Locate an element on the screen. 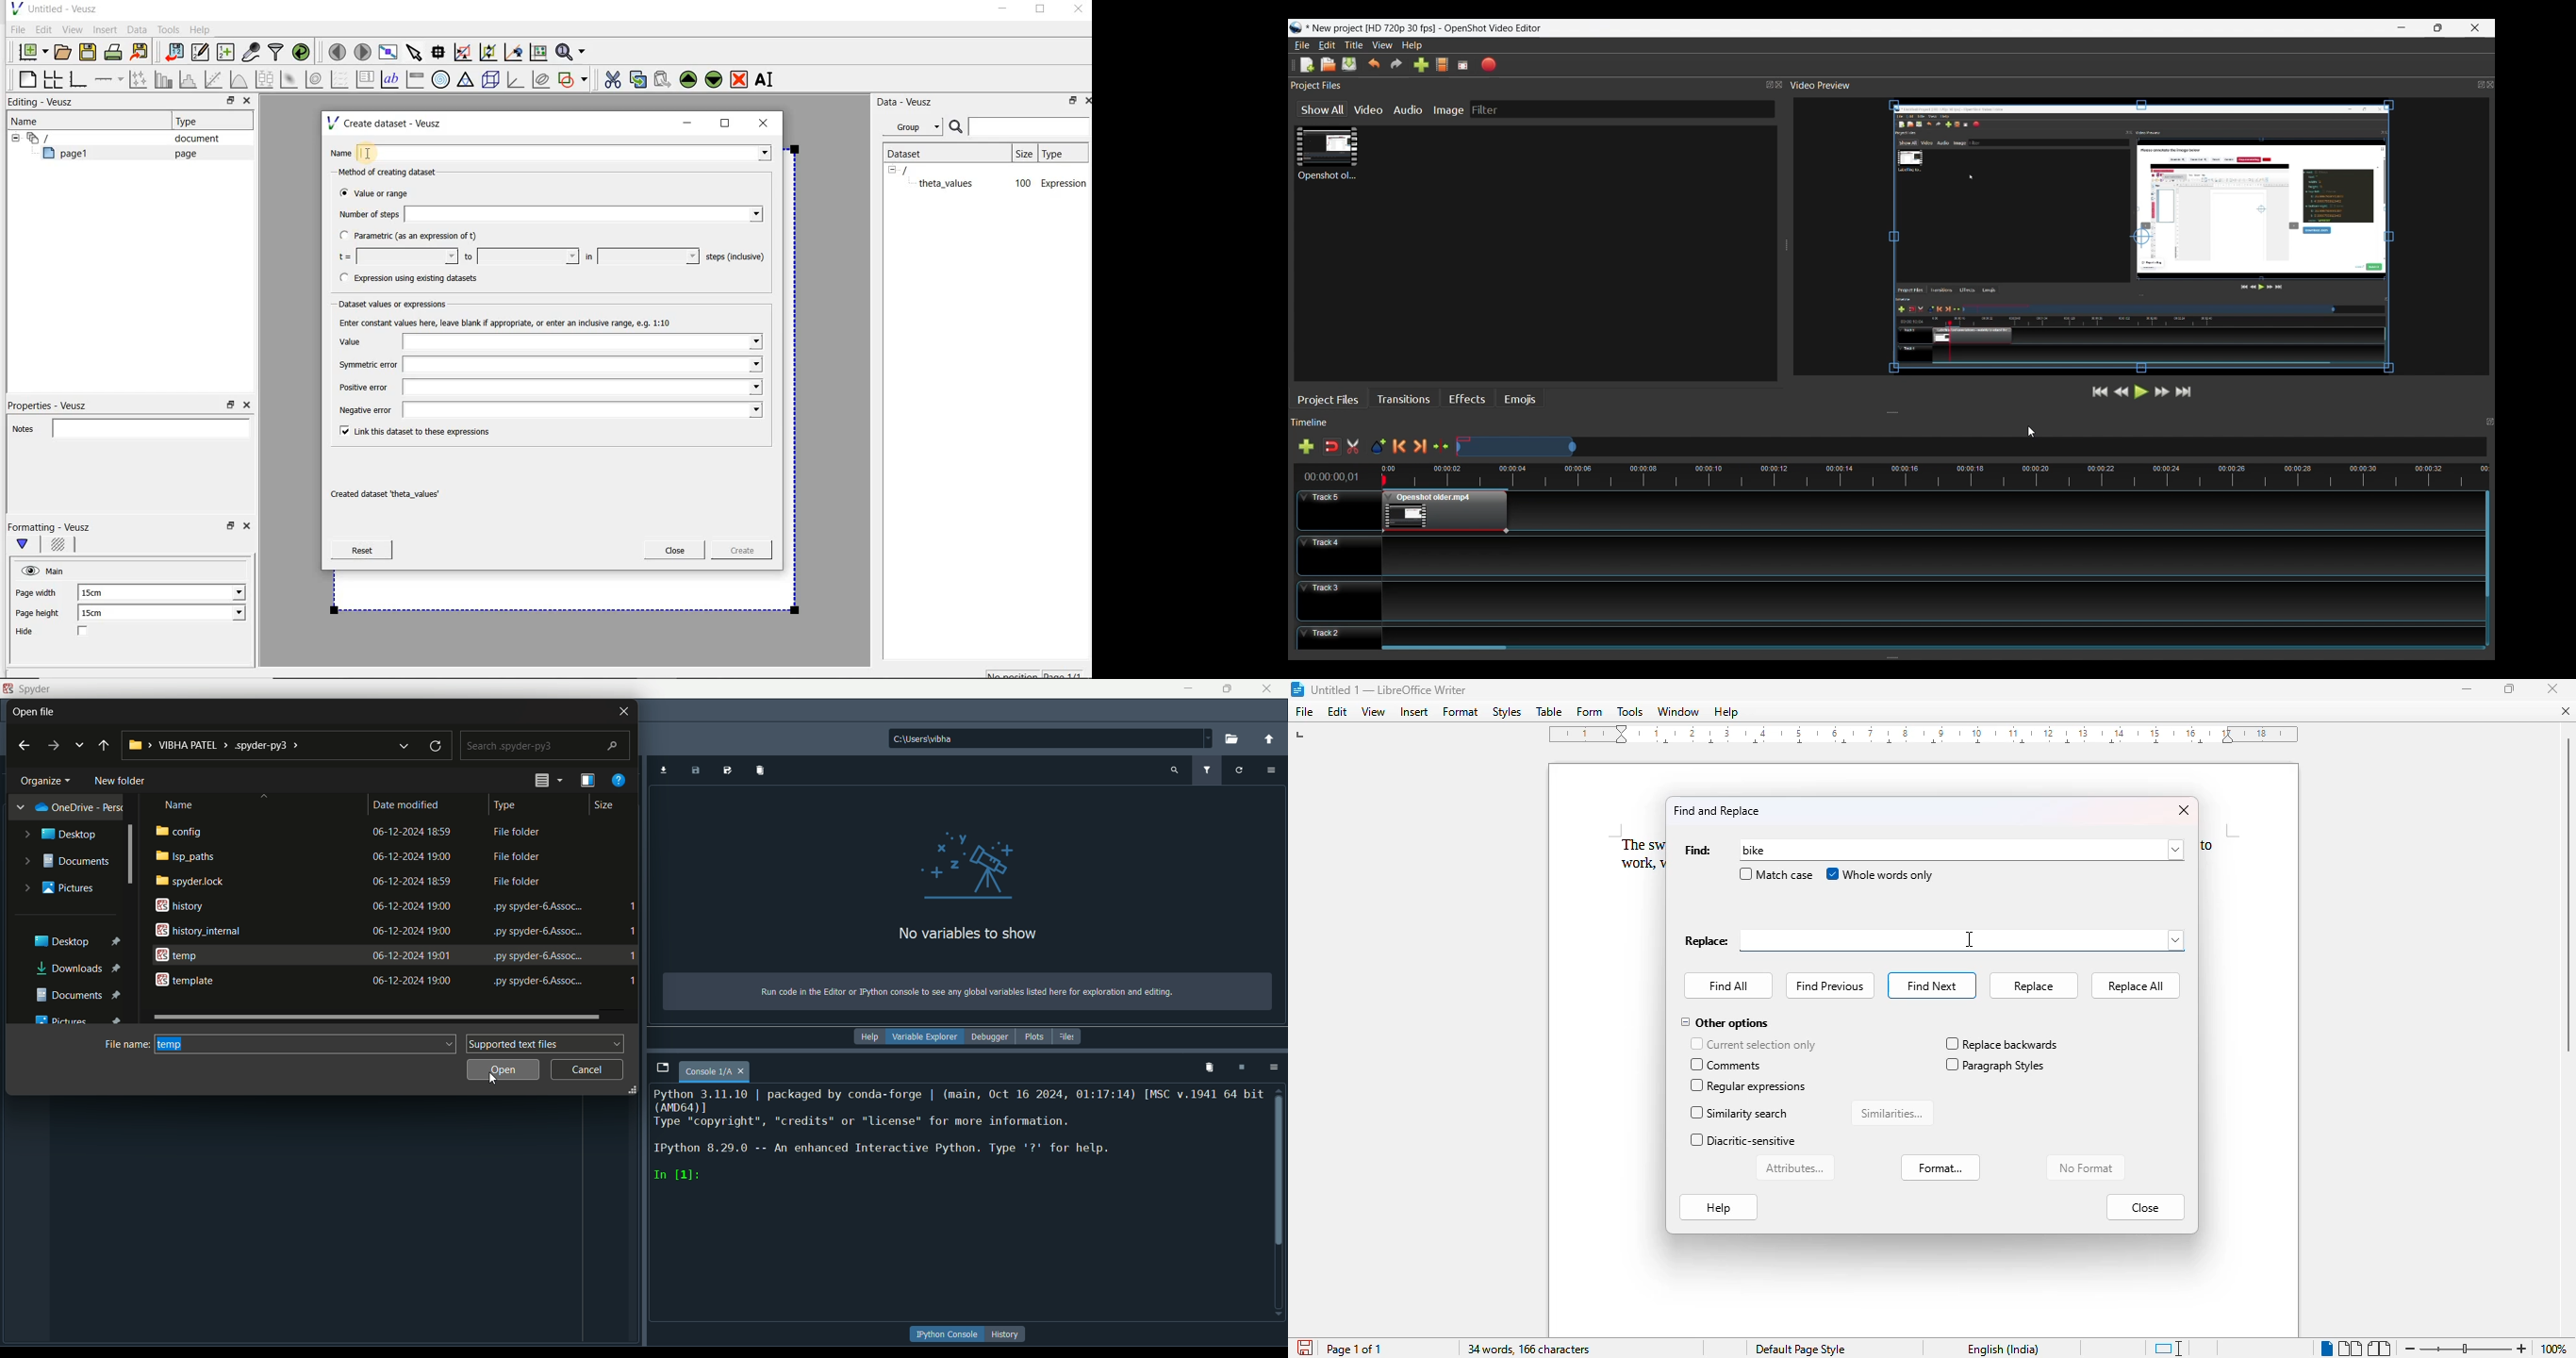  date modified is located at coordinates (409, 804).